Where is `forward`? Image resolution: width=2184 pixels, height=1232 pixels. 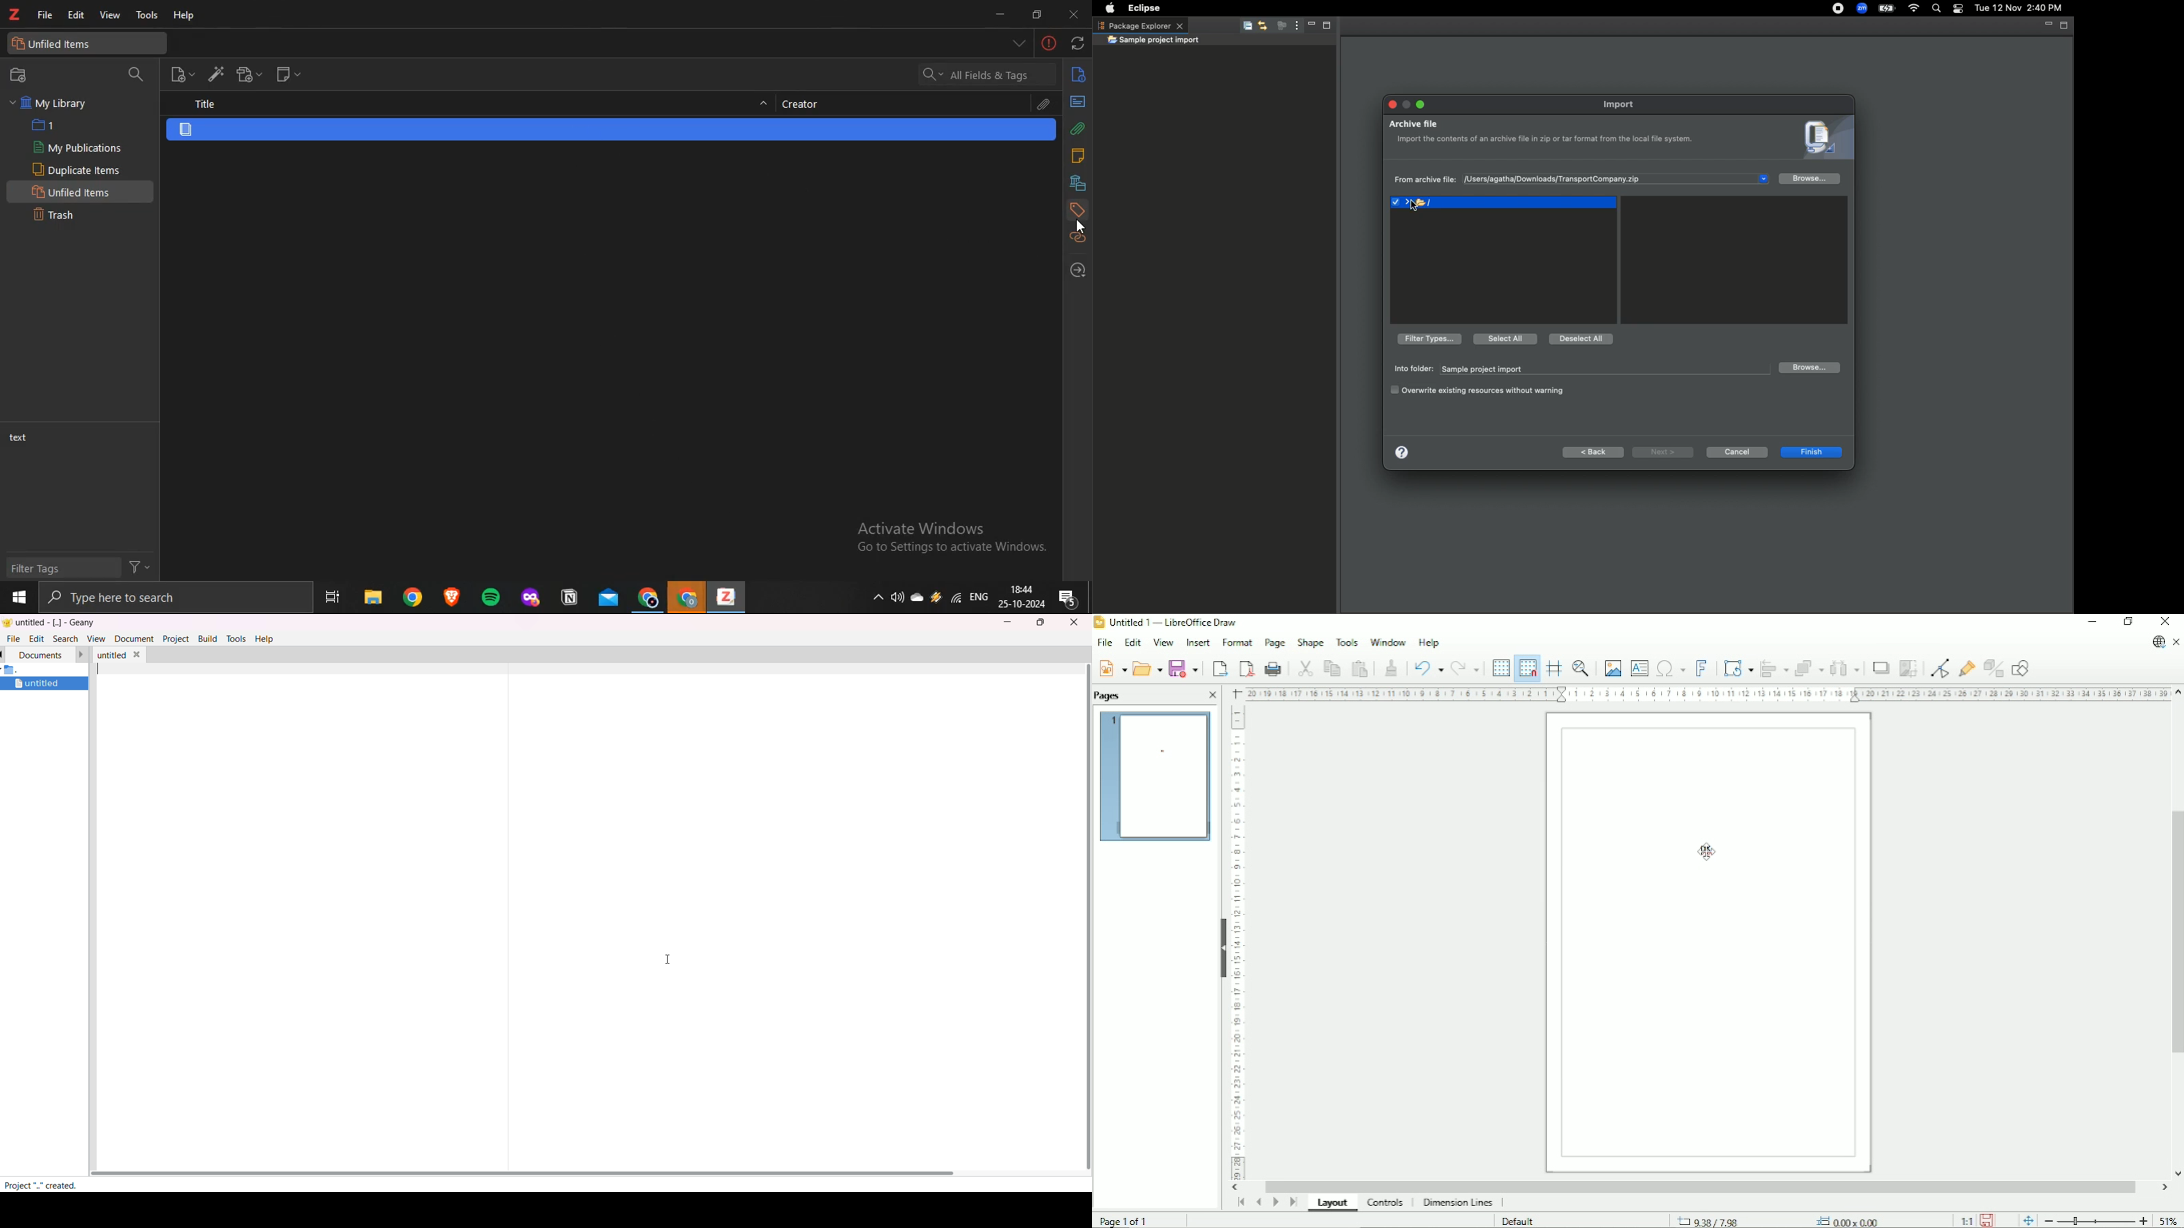 forward is located at coordinates (81, 656).